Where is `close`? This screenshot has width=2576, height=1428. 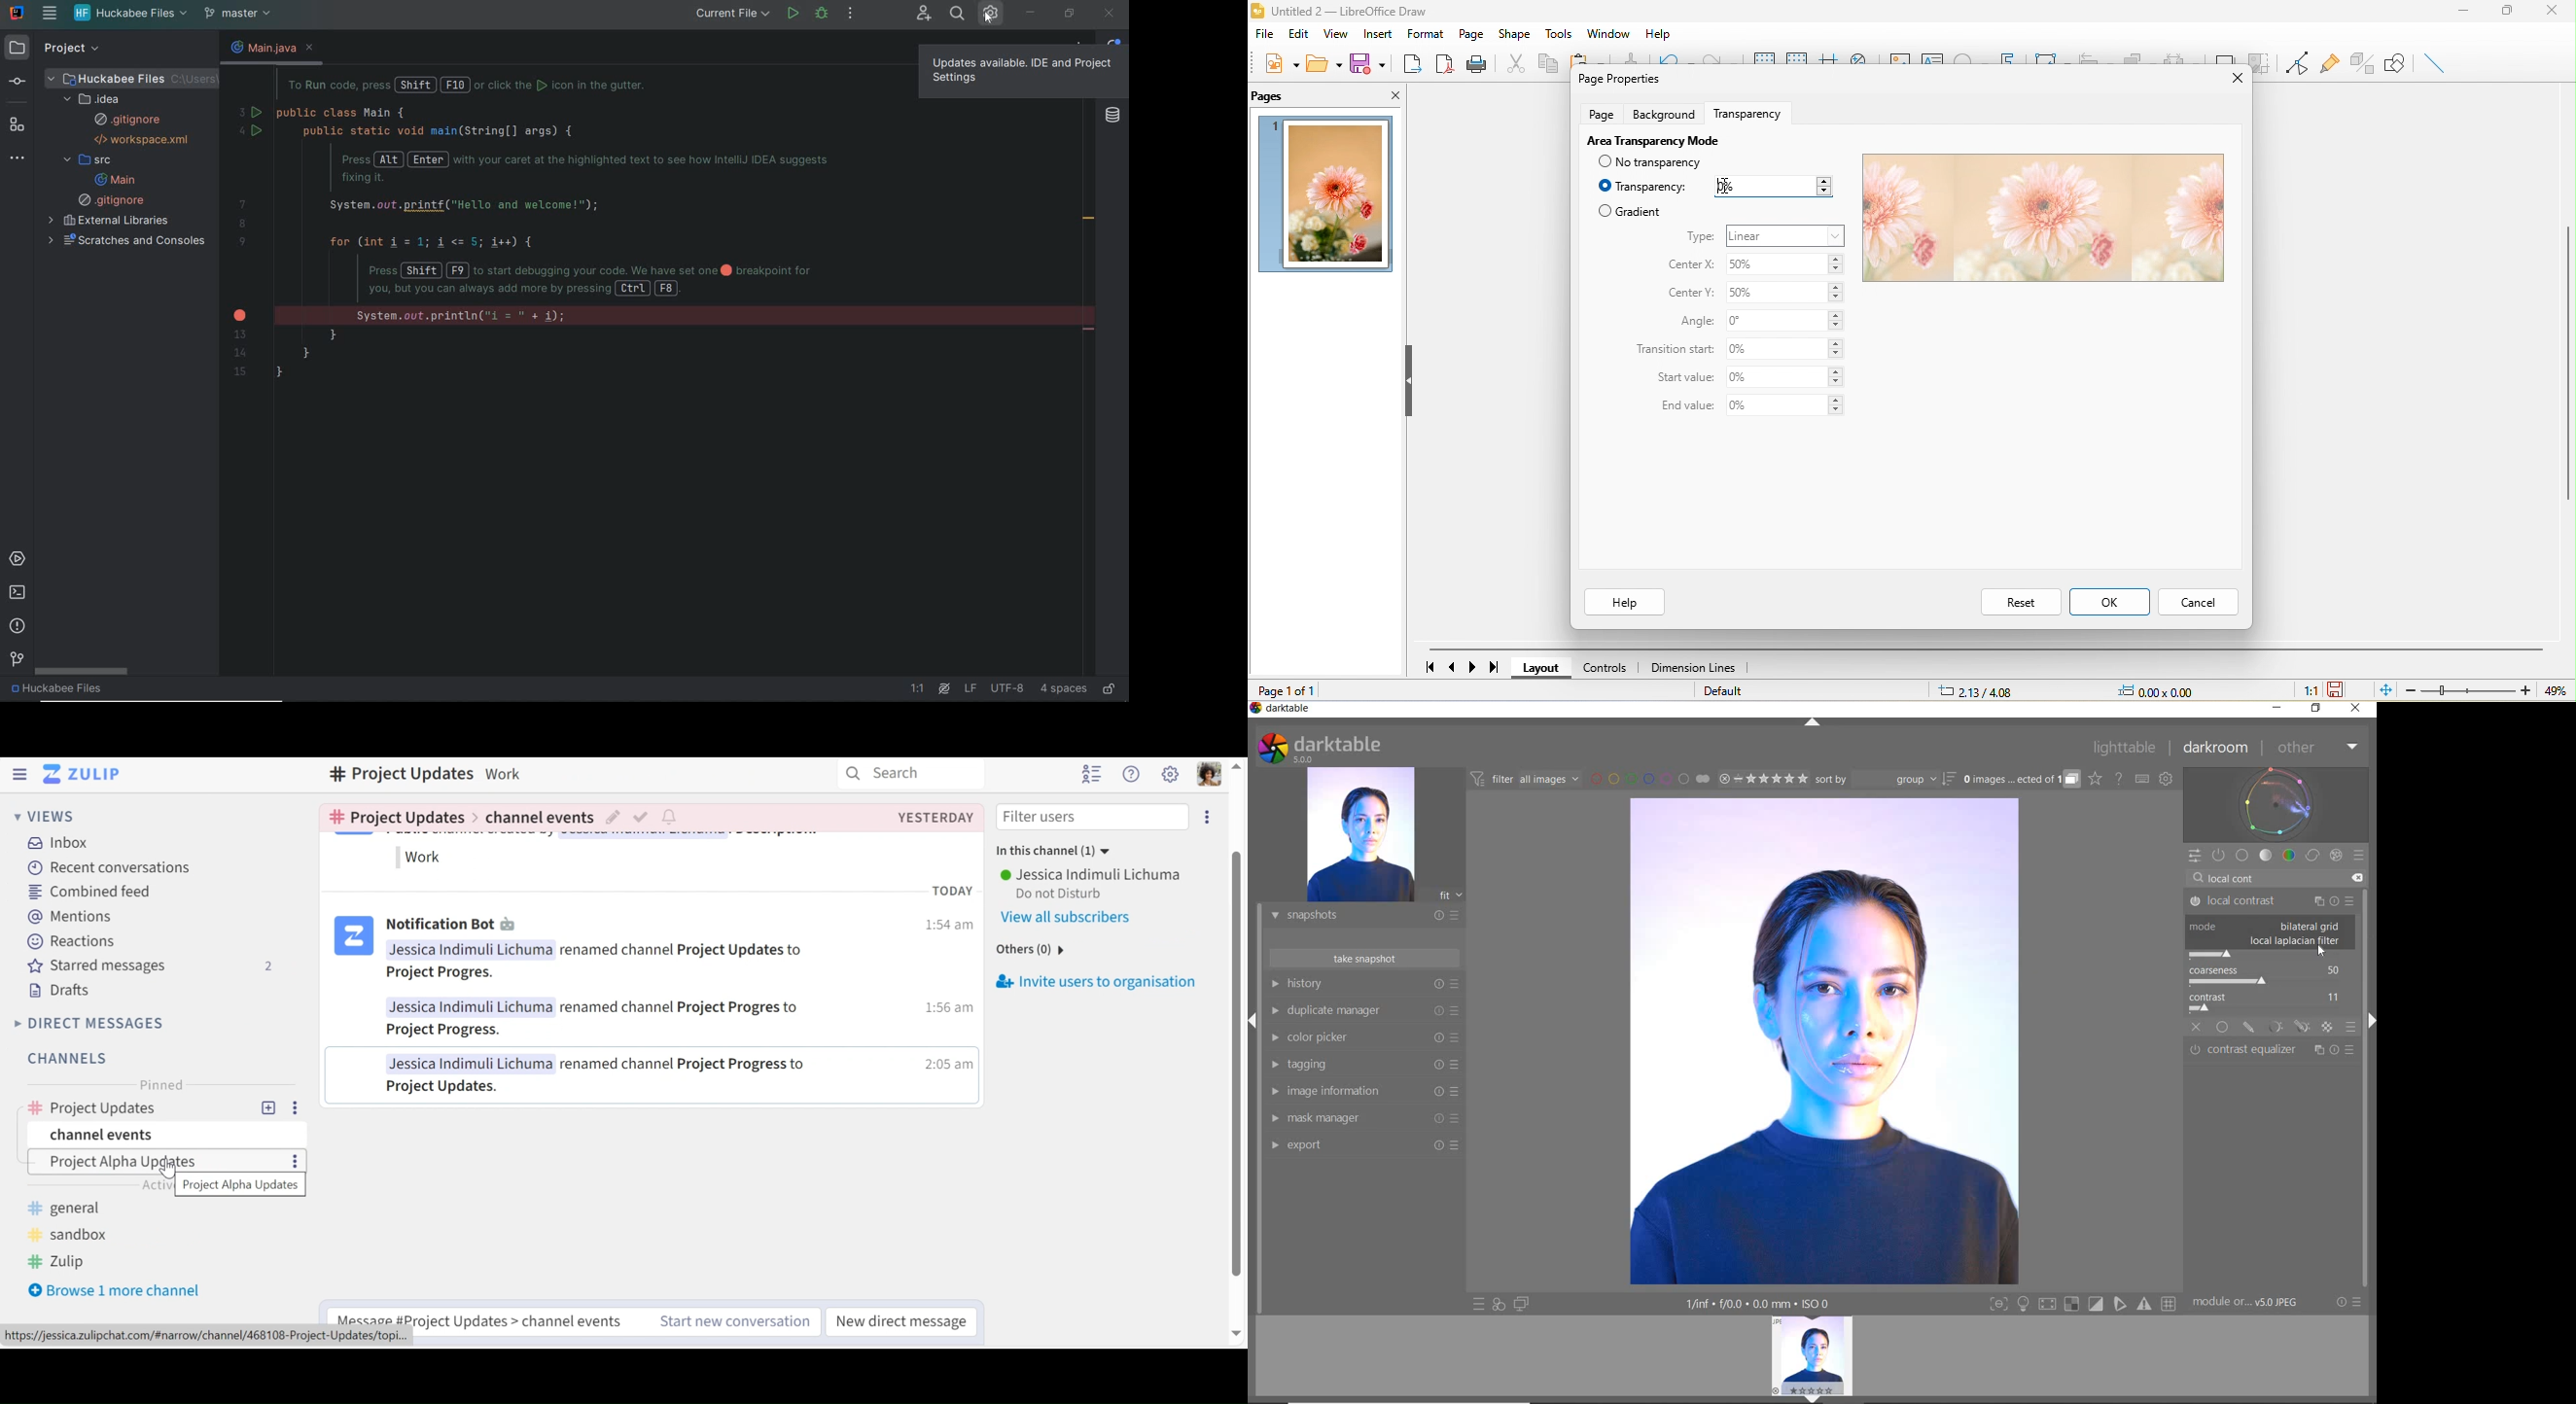 close is located at coordinates (2231, 80).